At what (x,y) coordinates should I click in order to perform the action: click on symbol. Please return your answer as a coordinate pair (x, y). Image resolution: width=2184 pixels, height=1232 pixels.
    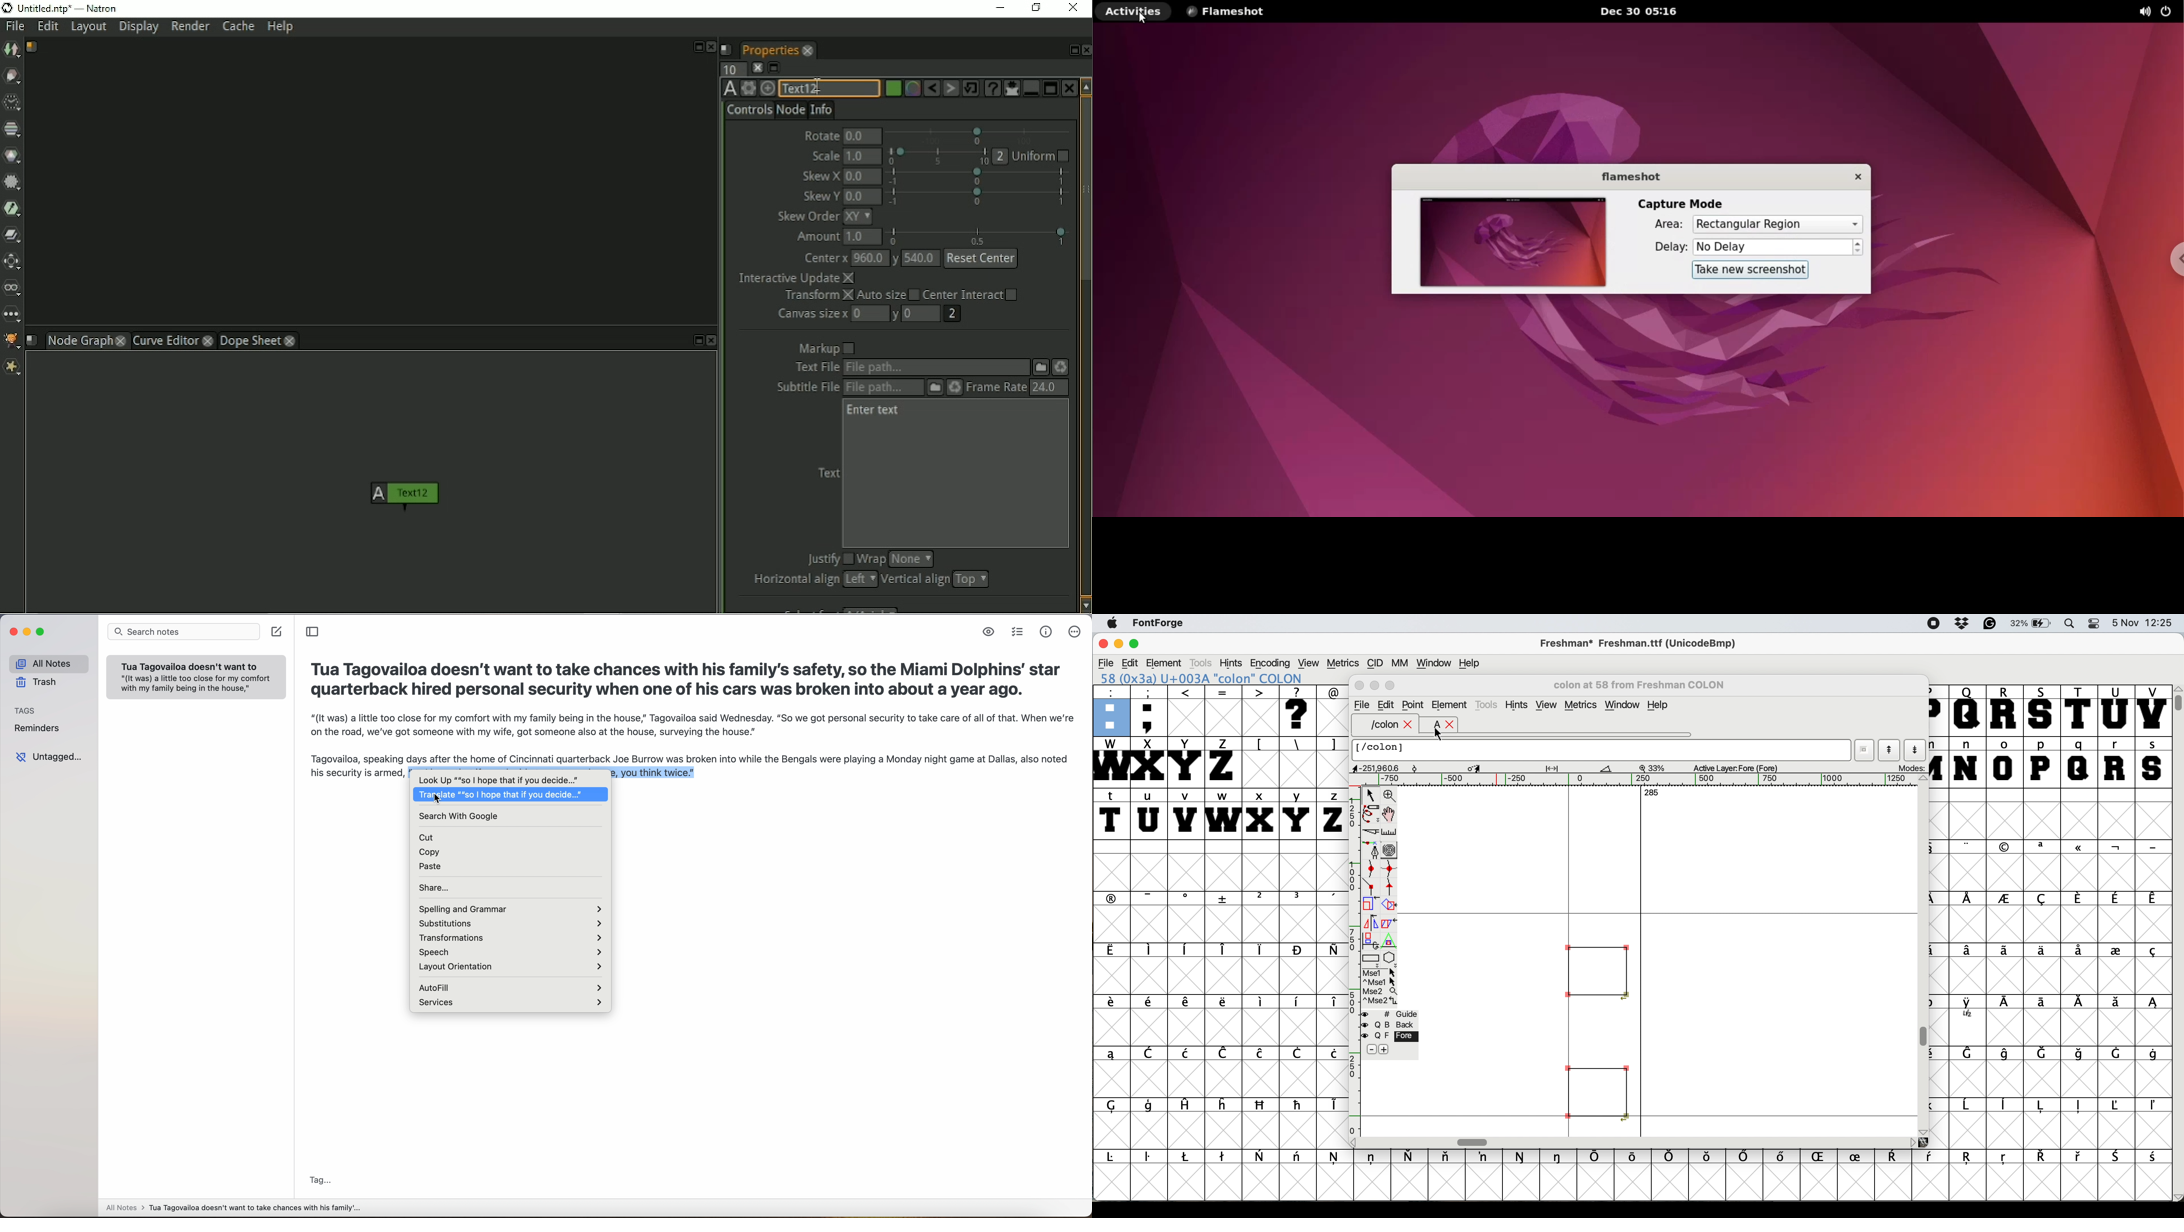
    Looking at the image, I should click on (1111, 1054).